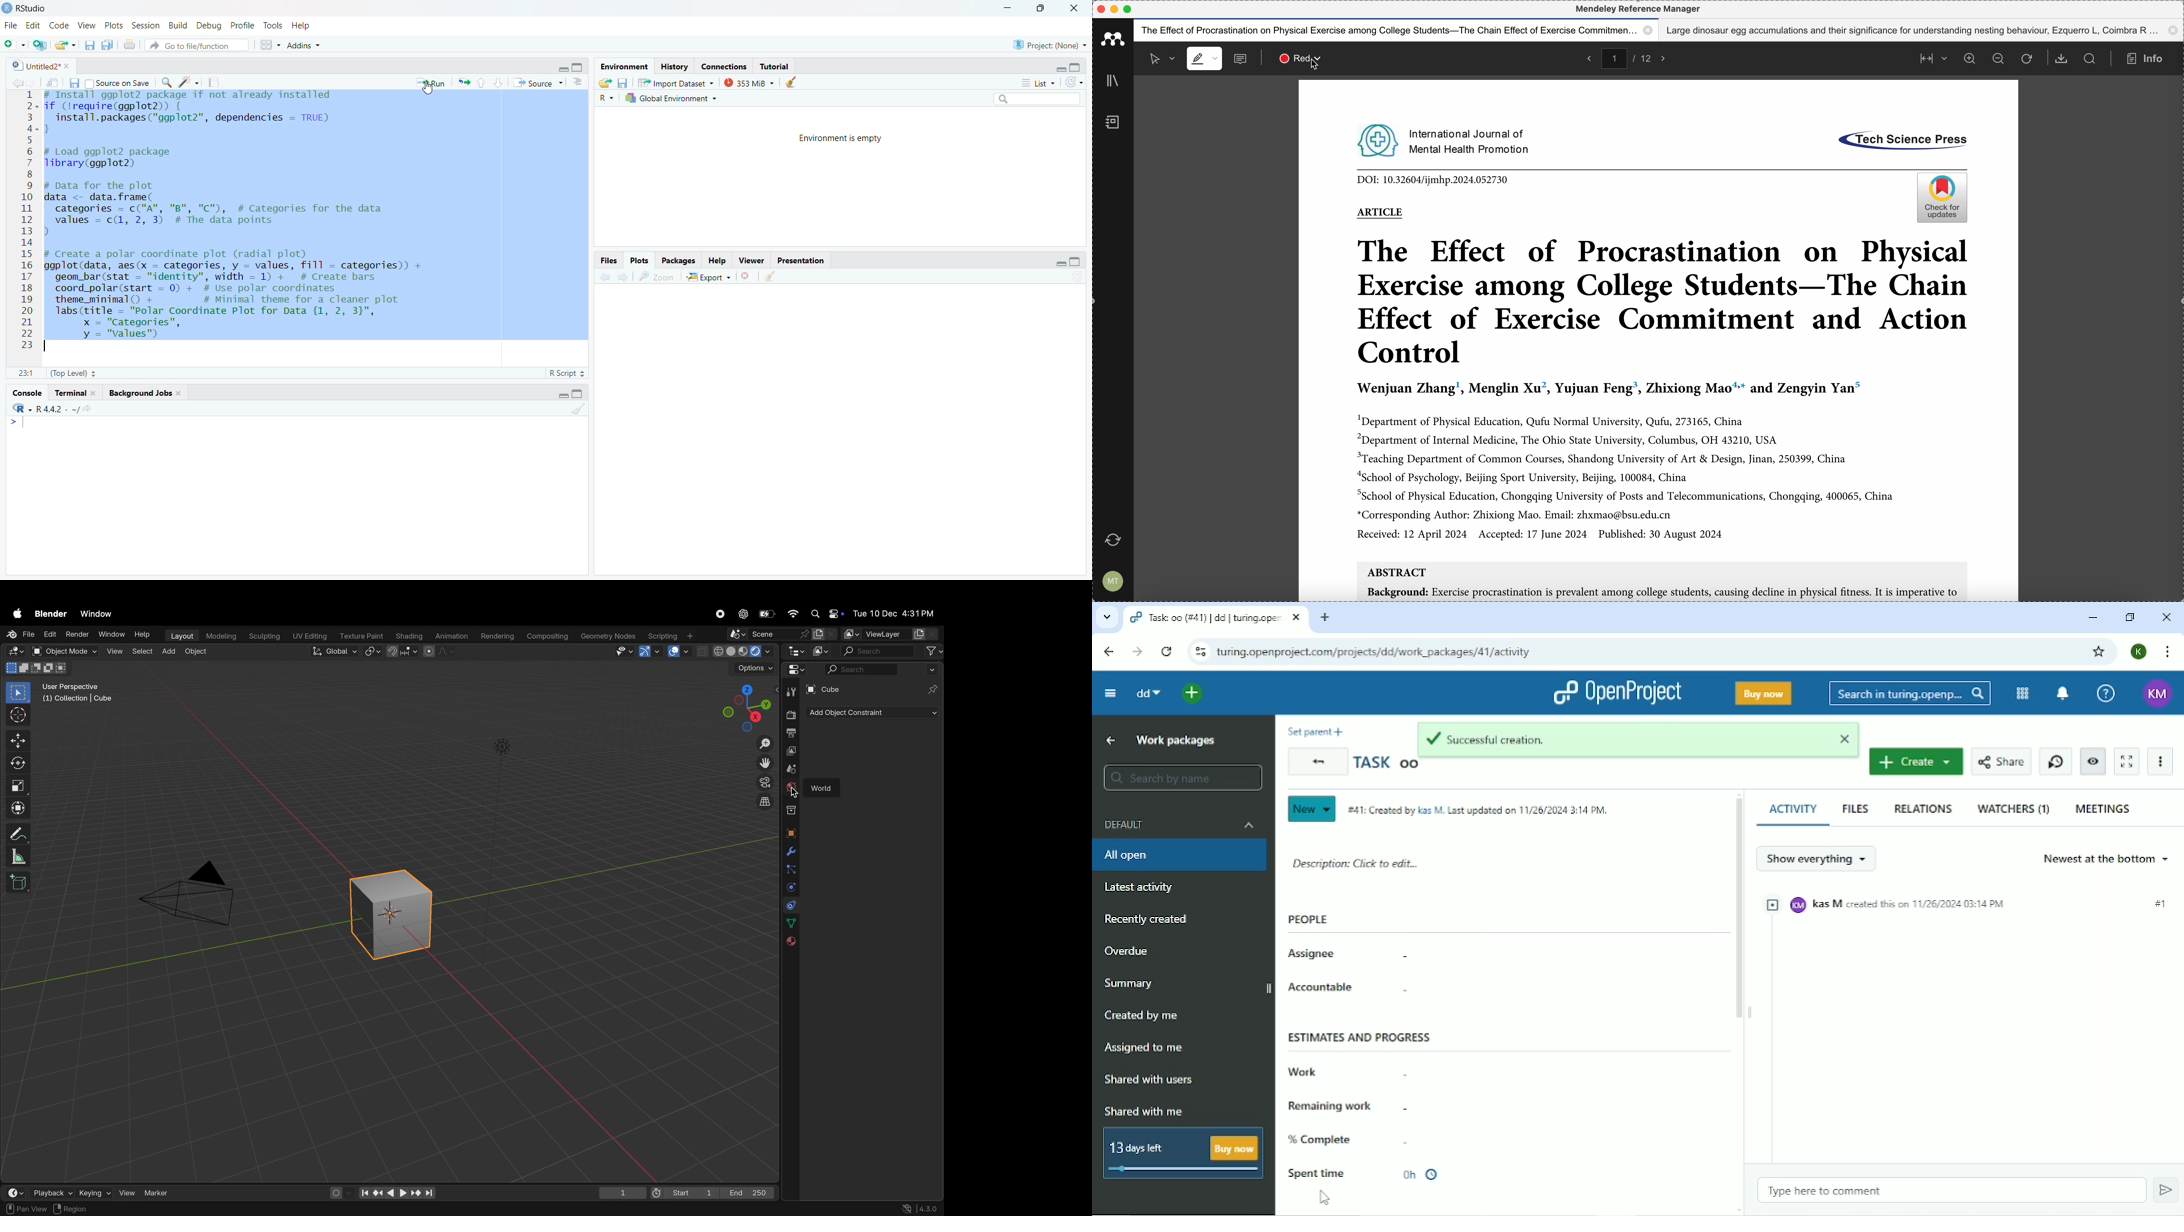 This screenshot has width=2184, height=1232. What do you see at coordinates (1047, 46) in the screenshot?
I see ` Project: (None) ~` at bounding box center [1047, 46].